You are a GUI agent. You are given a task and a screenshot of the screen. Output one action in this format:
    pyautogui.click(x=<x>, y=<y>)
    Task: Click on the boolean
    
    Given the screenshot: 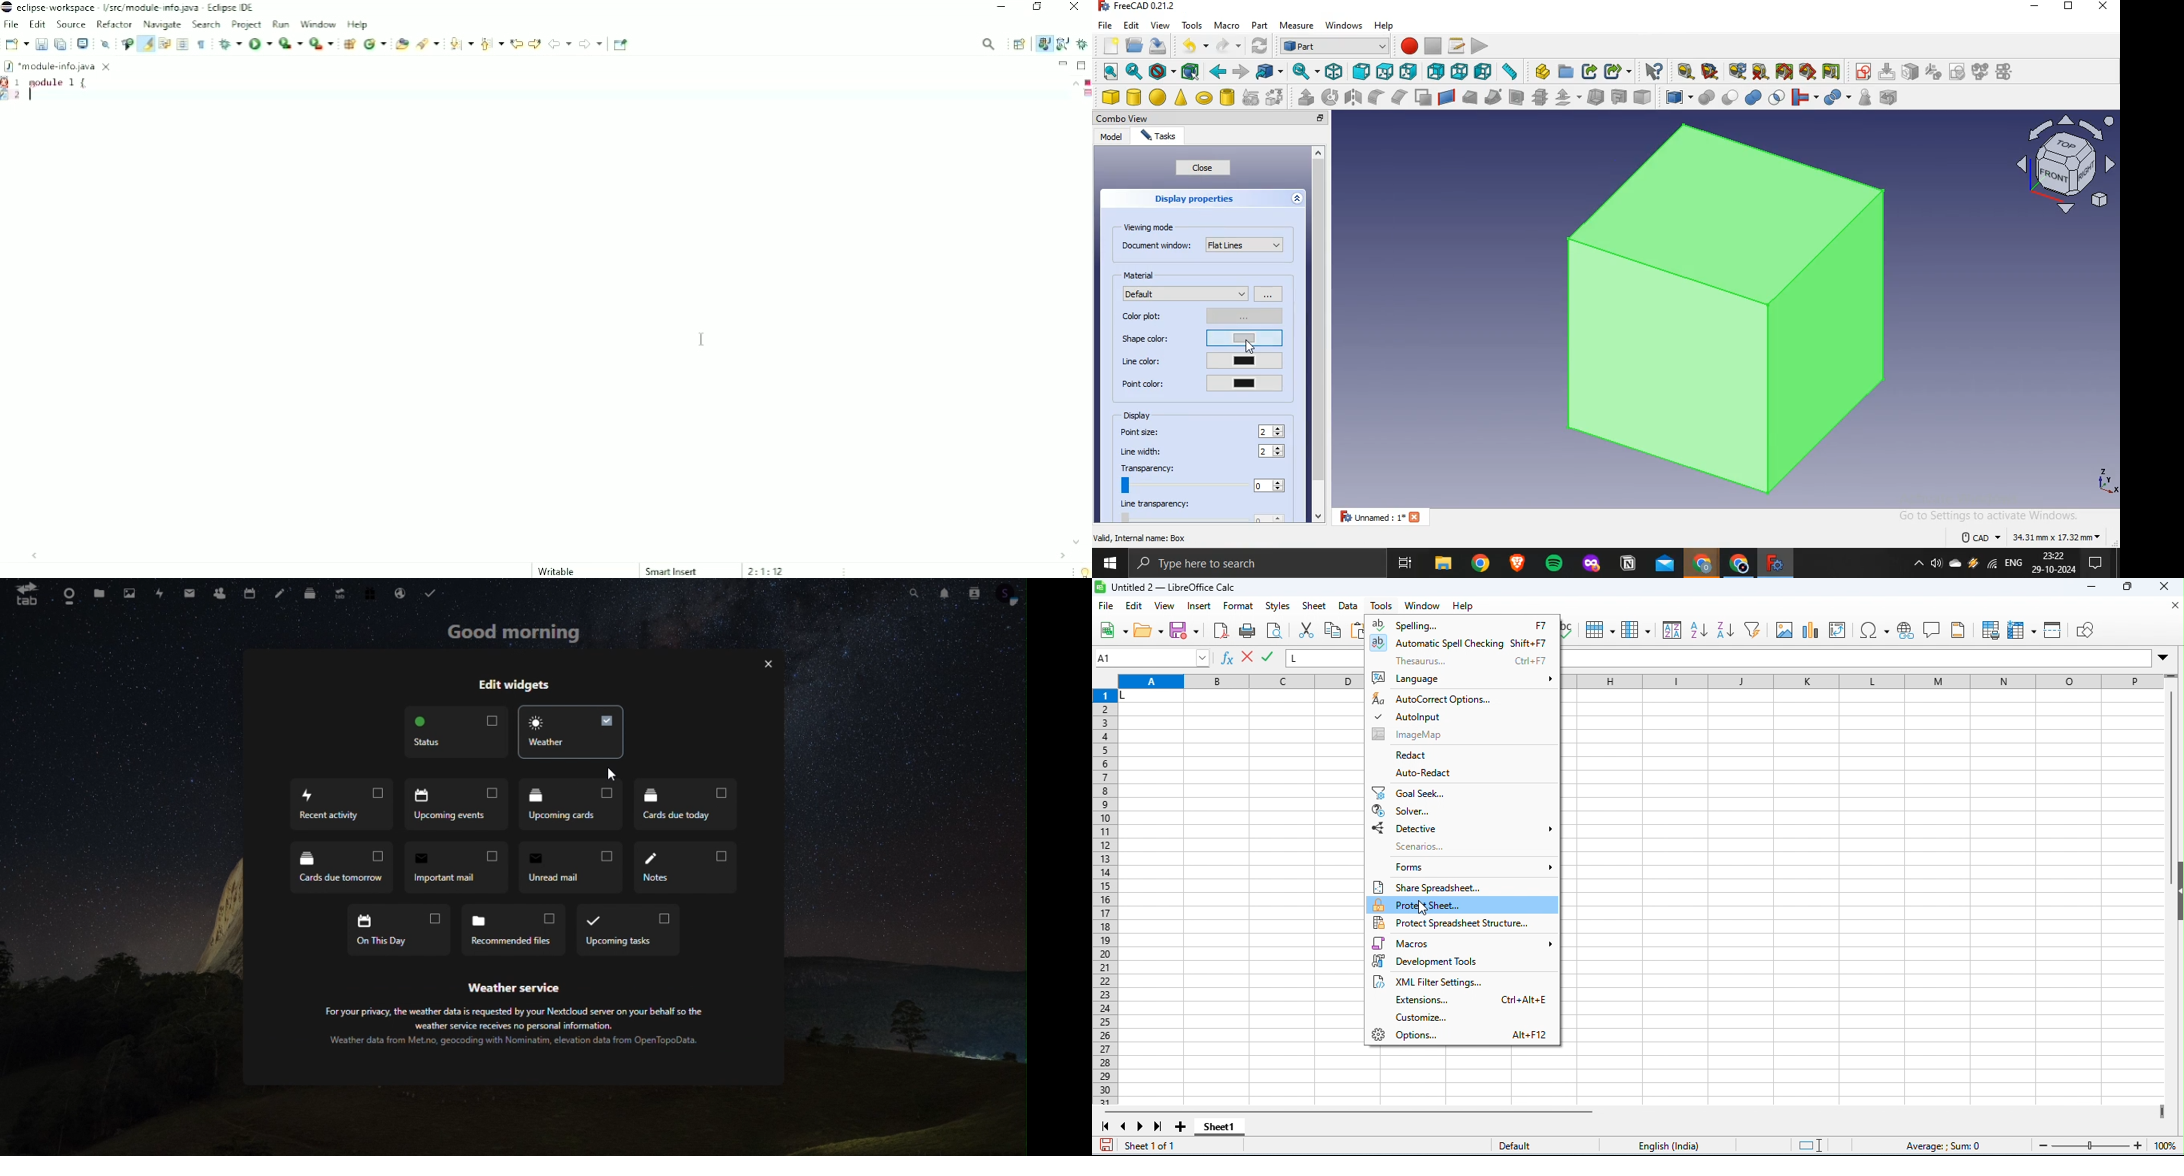 What is the action you would take?
    pyautogui.click(x=1706, y=97)
    